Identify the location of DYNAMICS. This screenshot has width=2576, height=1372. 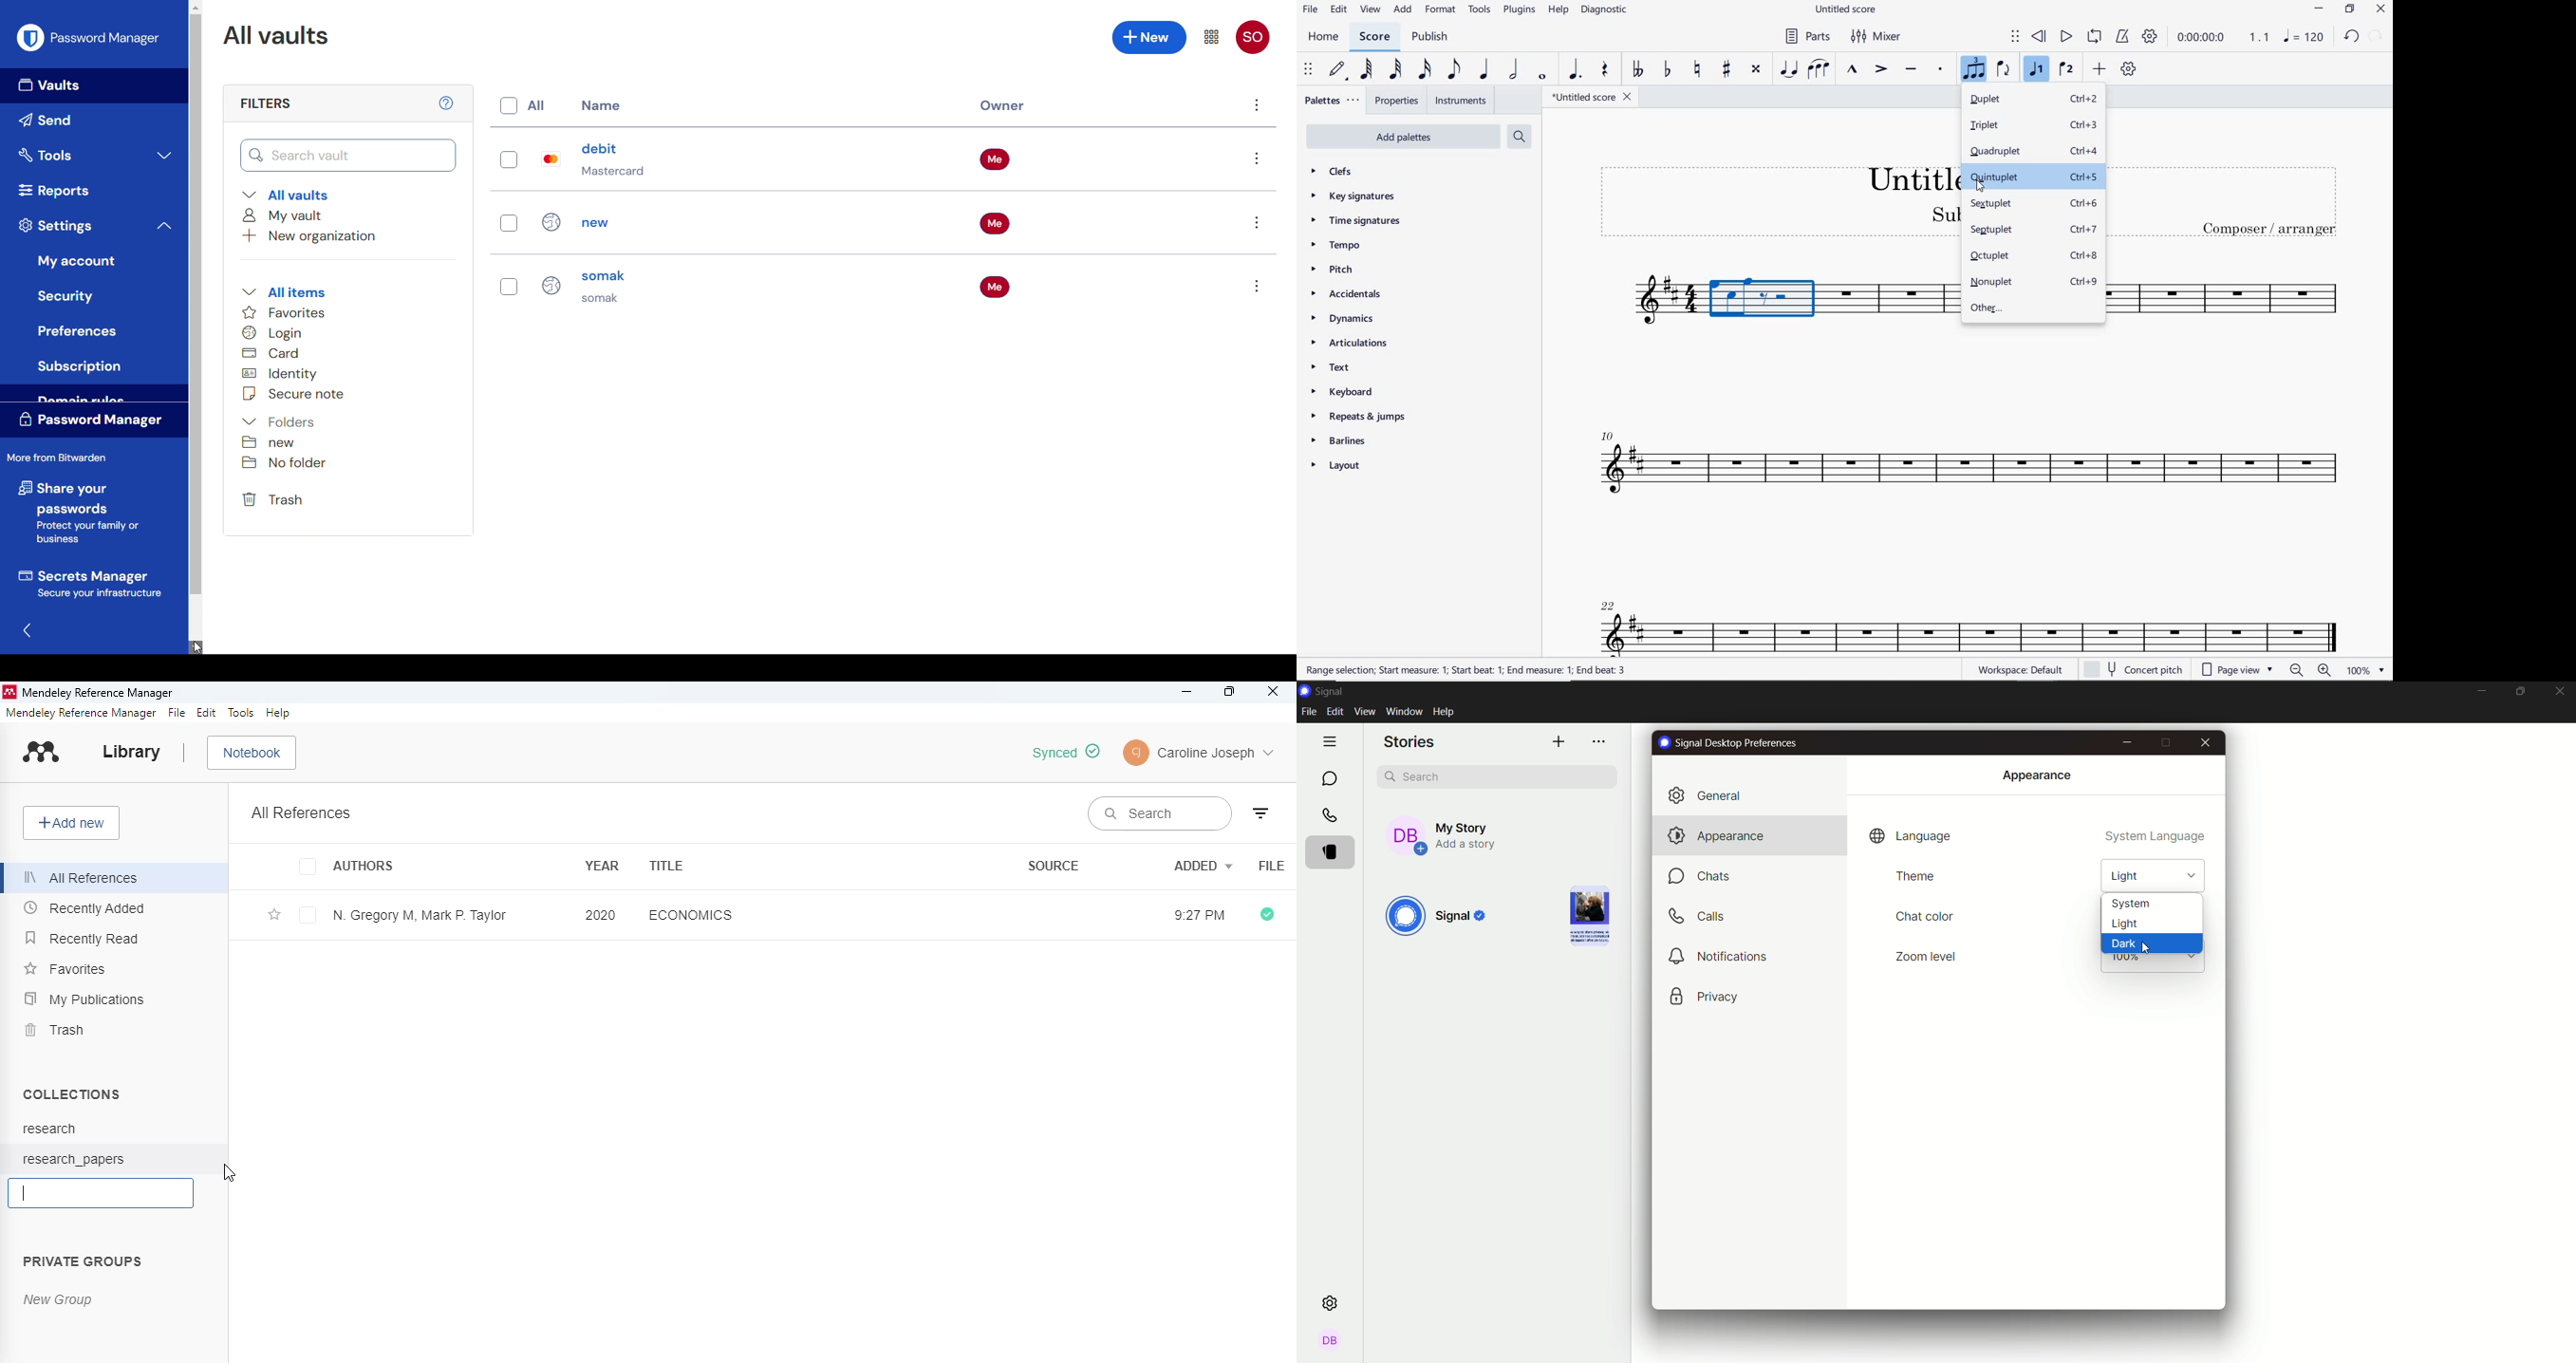
(1346, 322).